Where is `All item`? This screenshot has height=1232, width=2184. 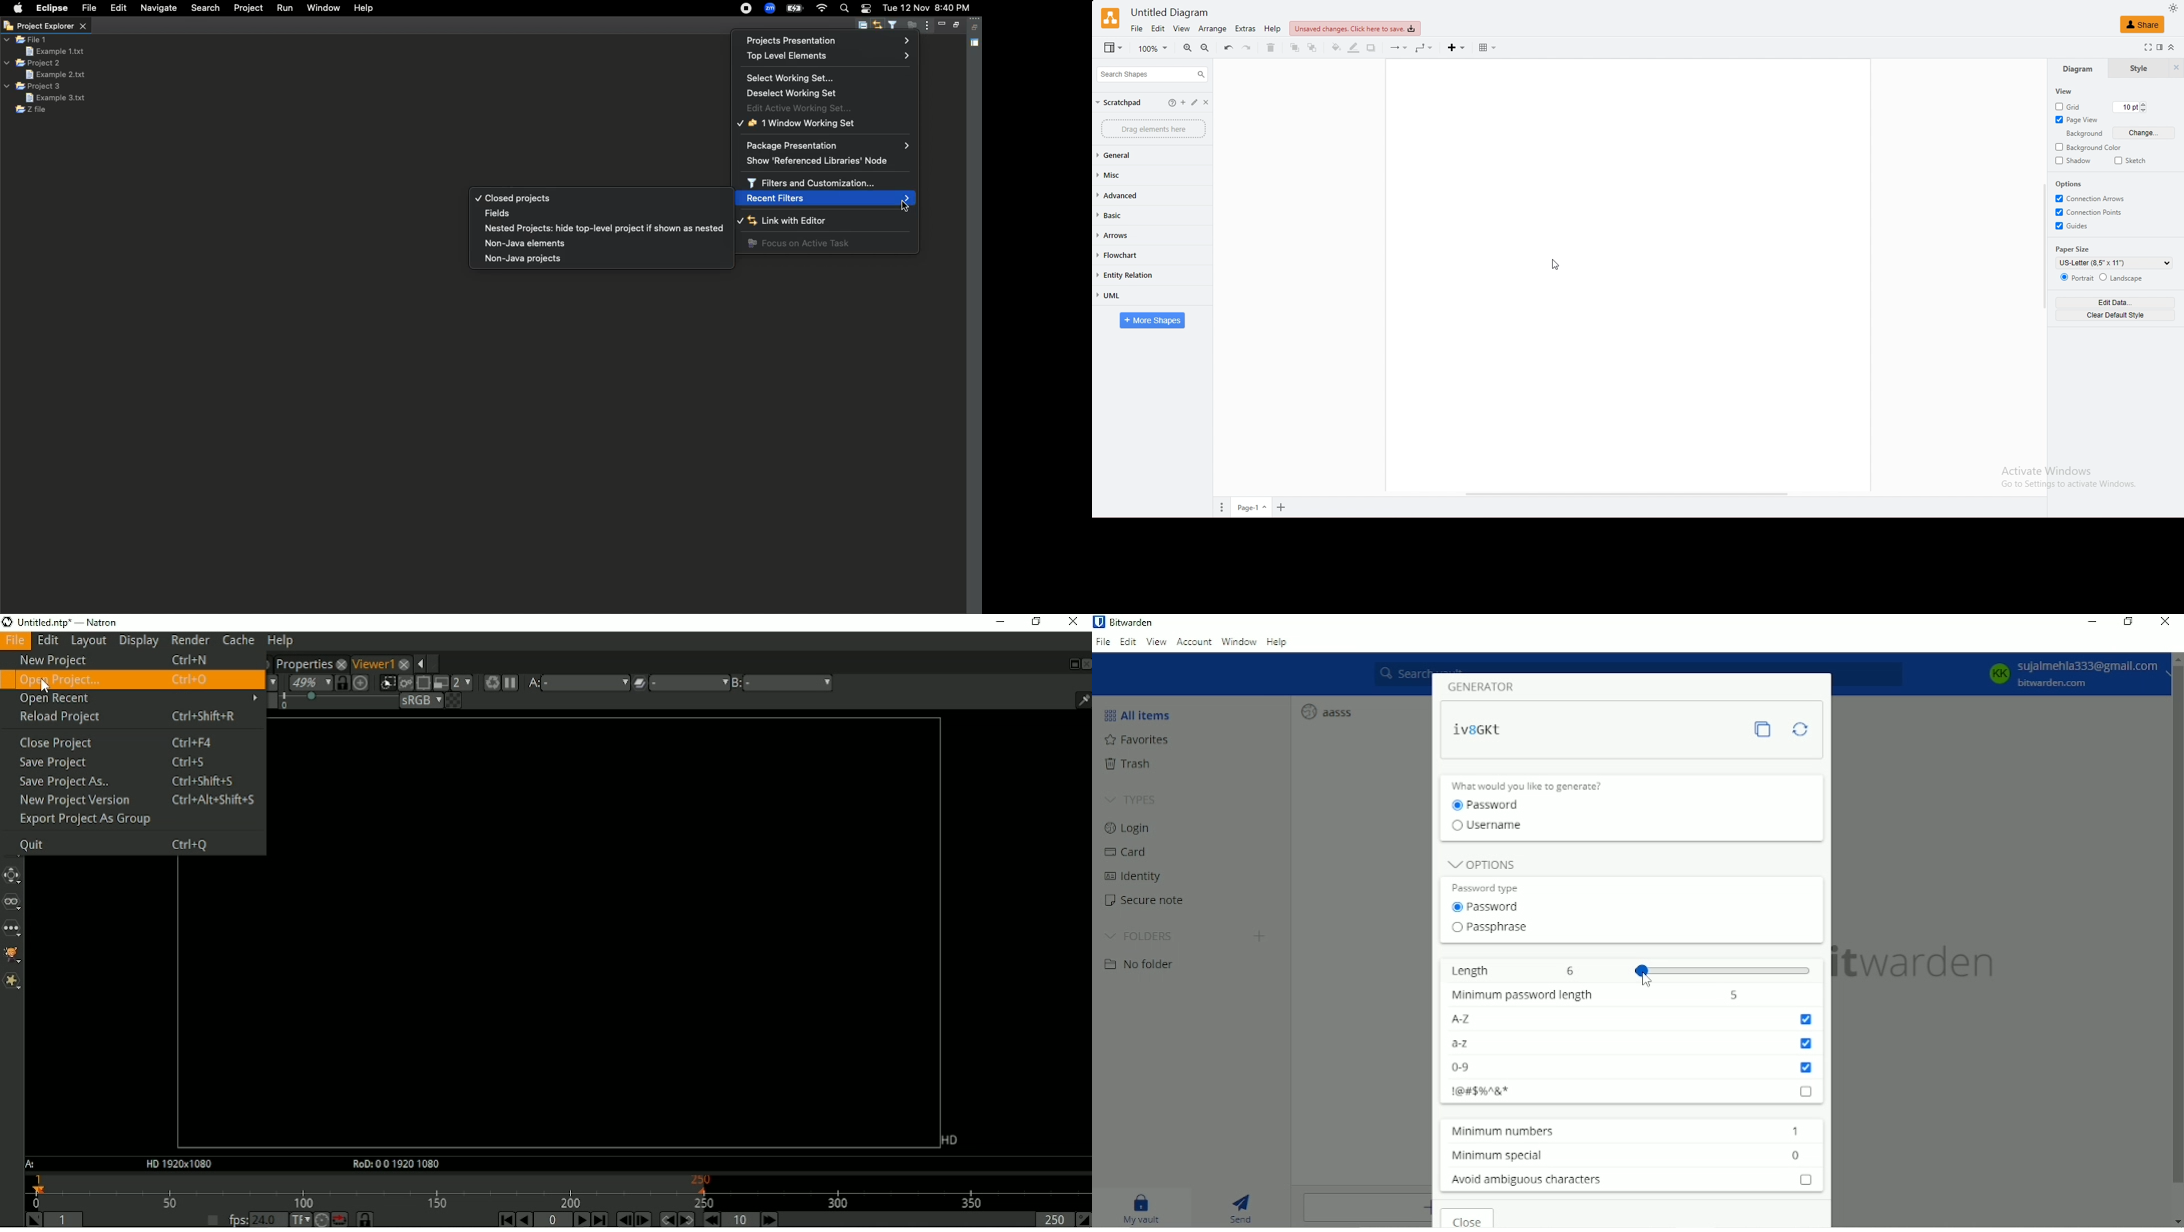
All item is located at coordinates (1138, 714).